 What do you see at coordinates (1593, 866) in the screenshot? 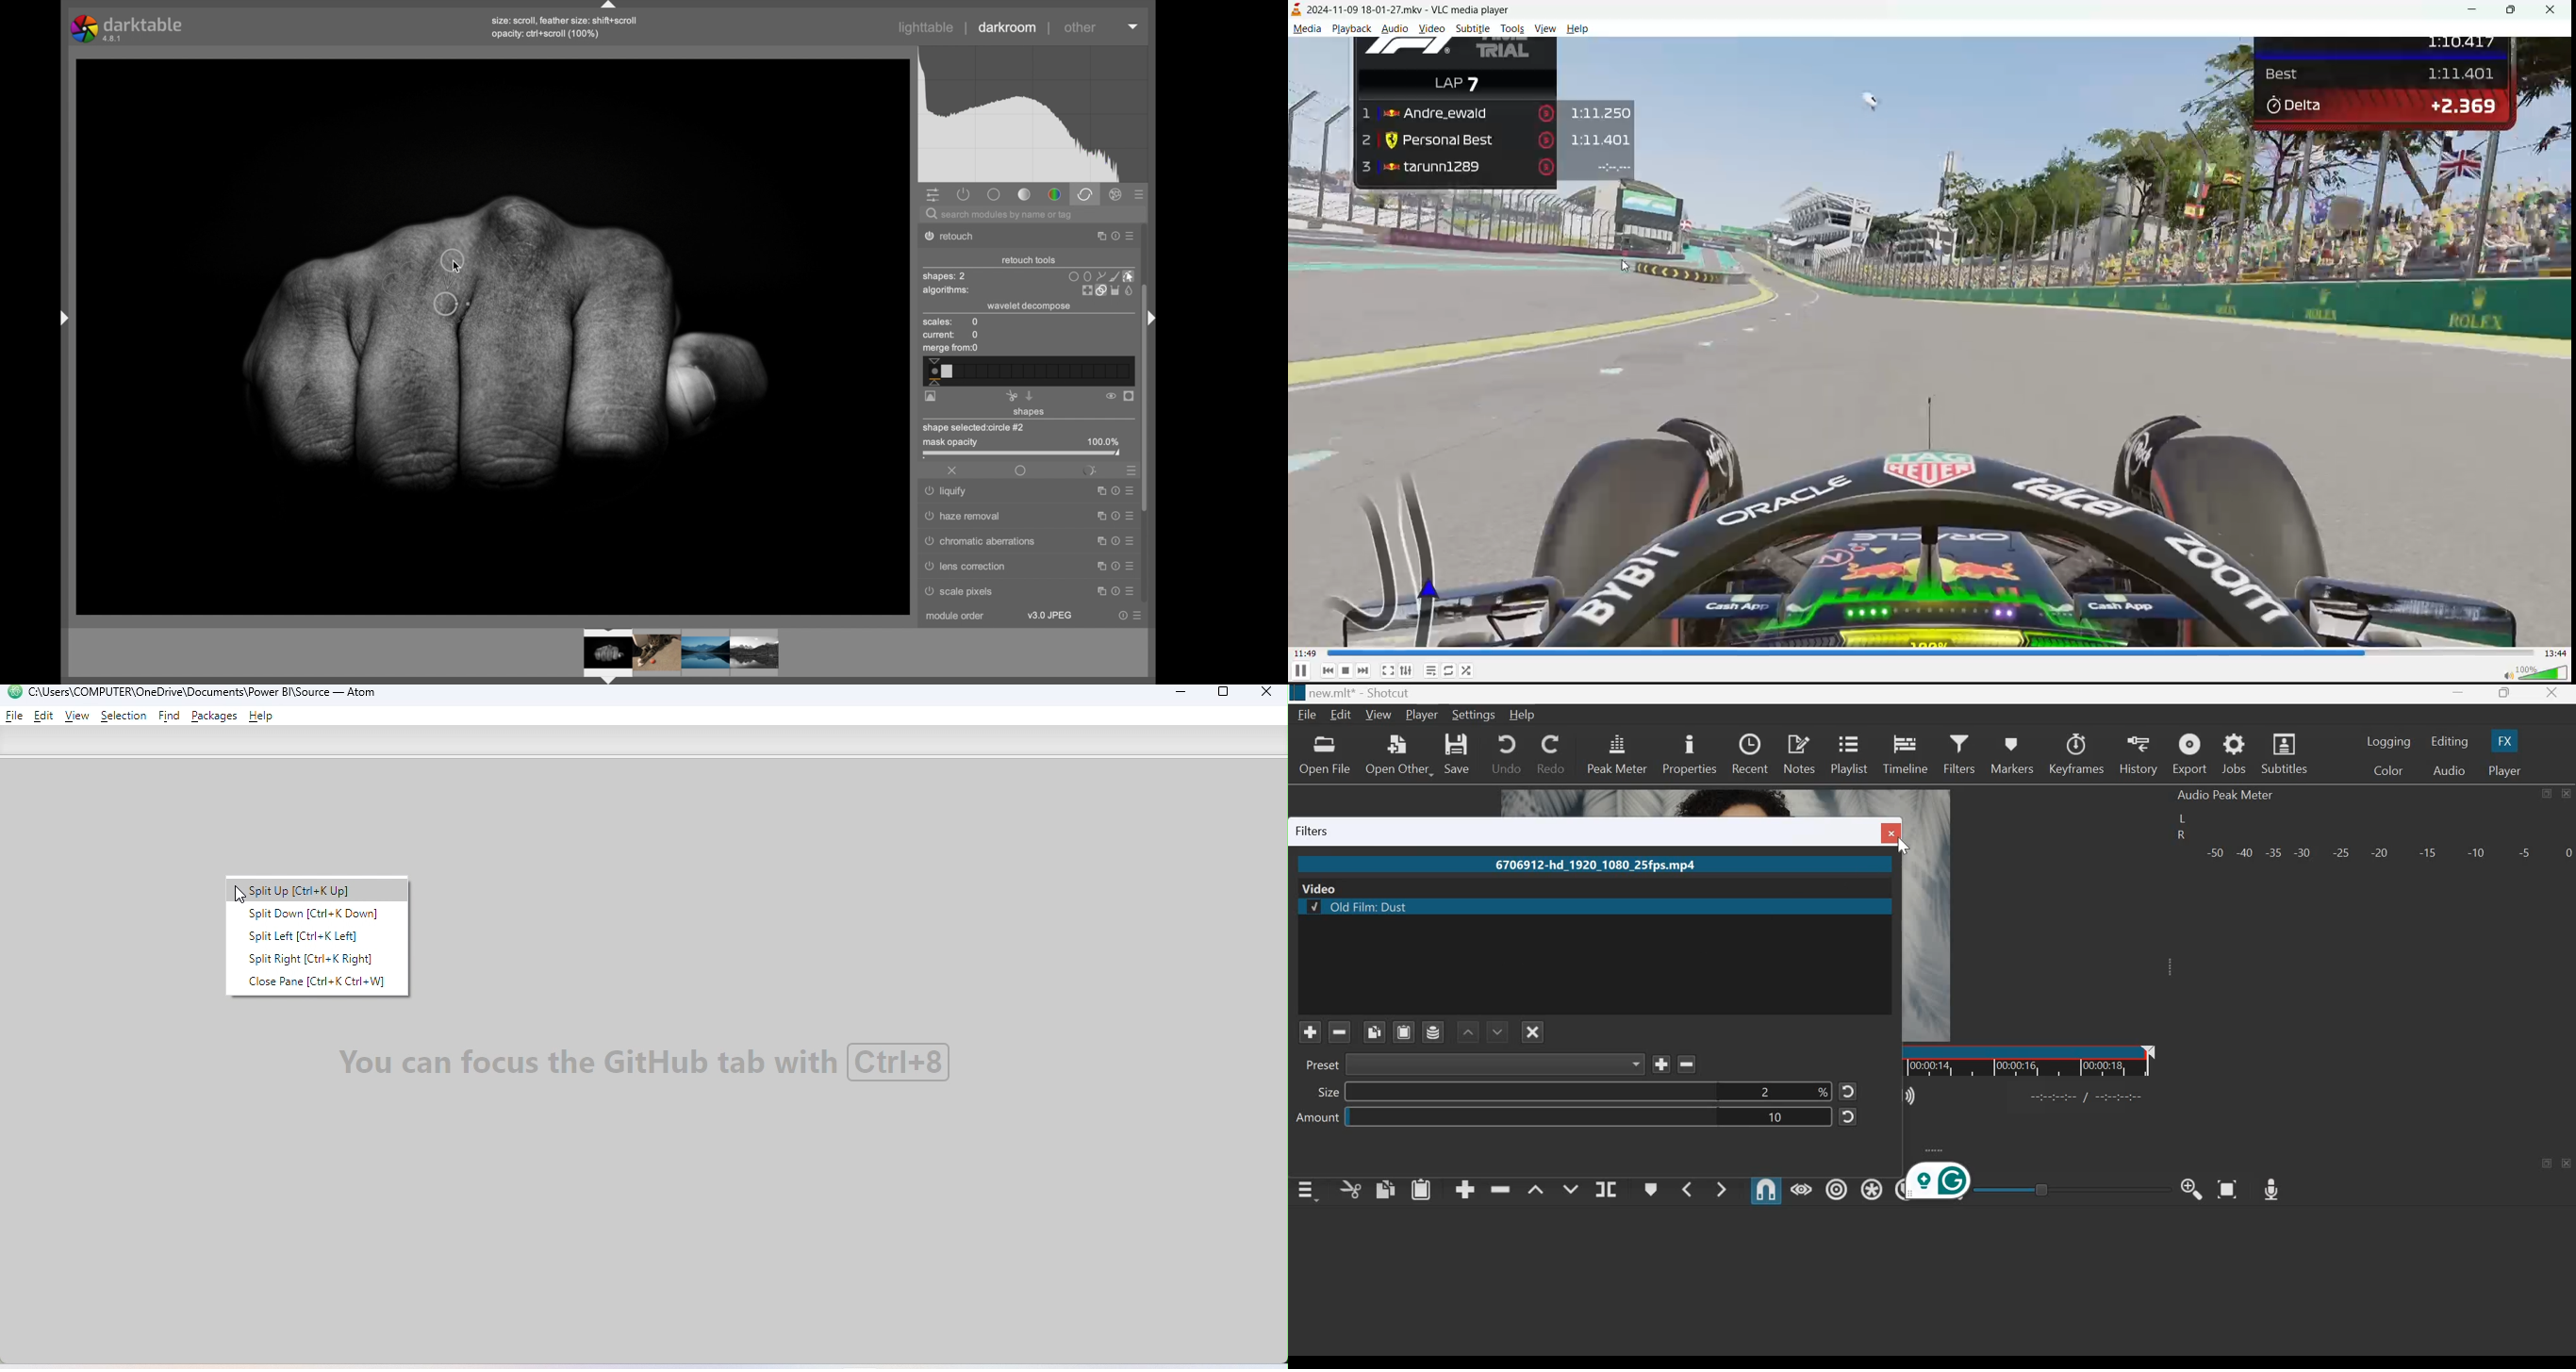
I see `6706912-hd_1920_1080_25fps.mp4` at bounding box center [1593, 866].